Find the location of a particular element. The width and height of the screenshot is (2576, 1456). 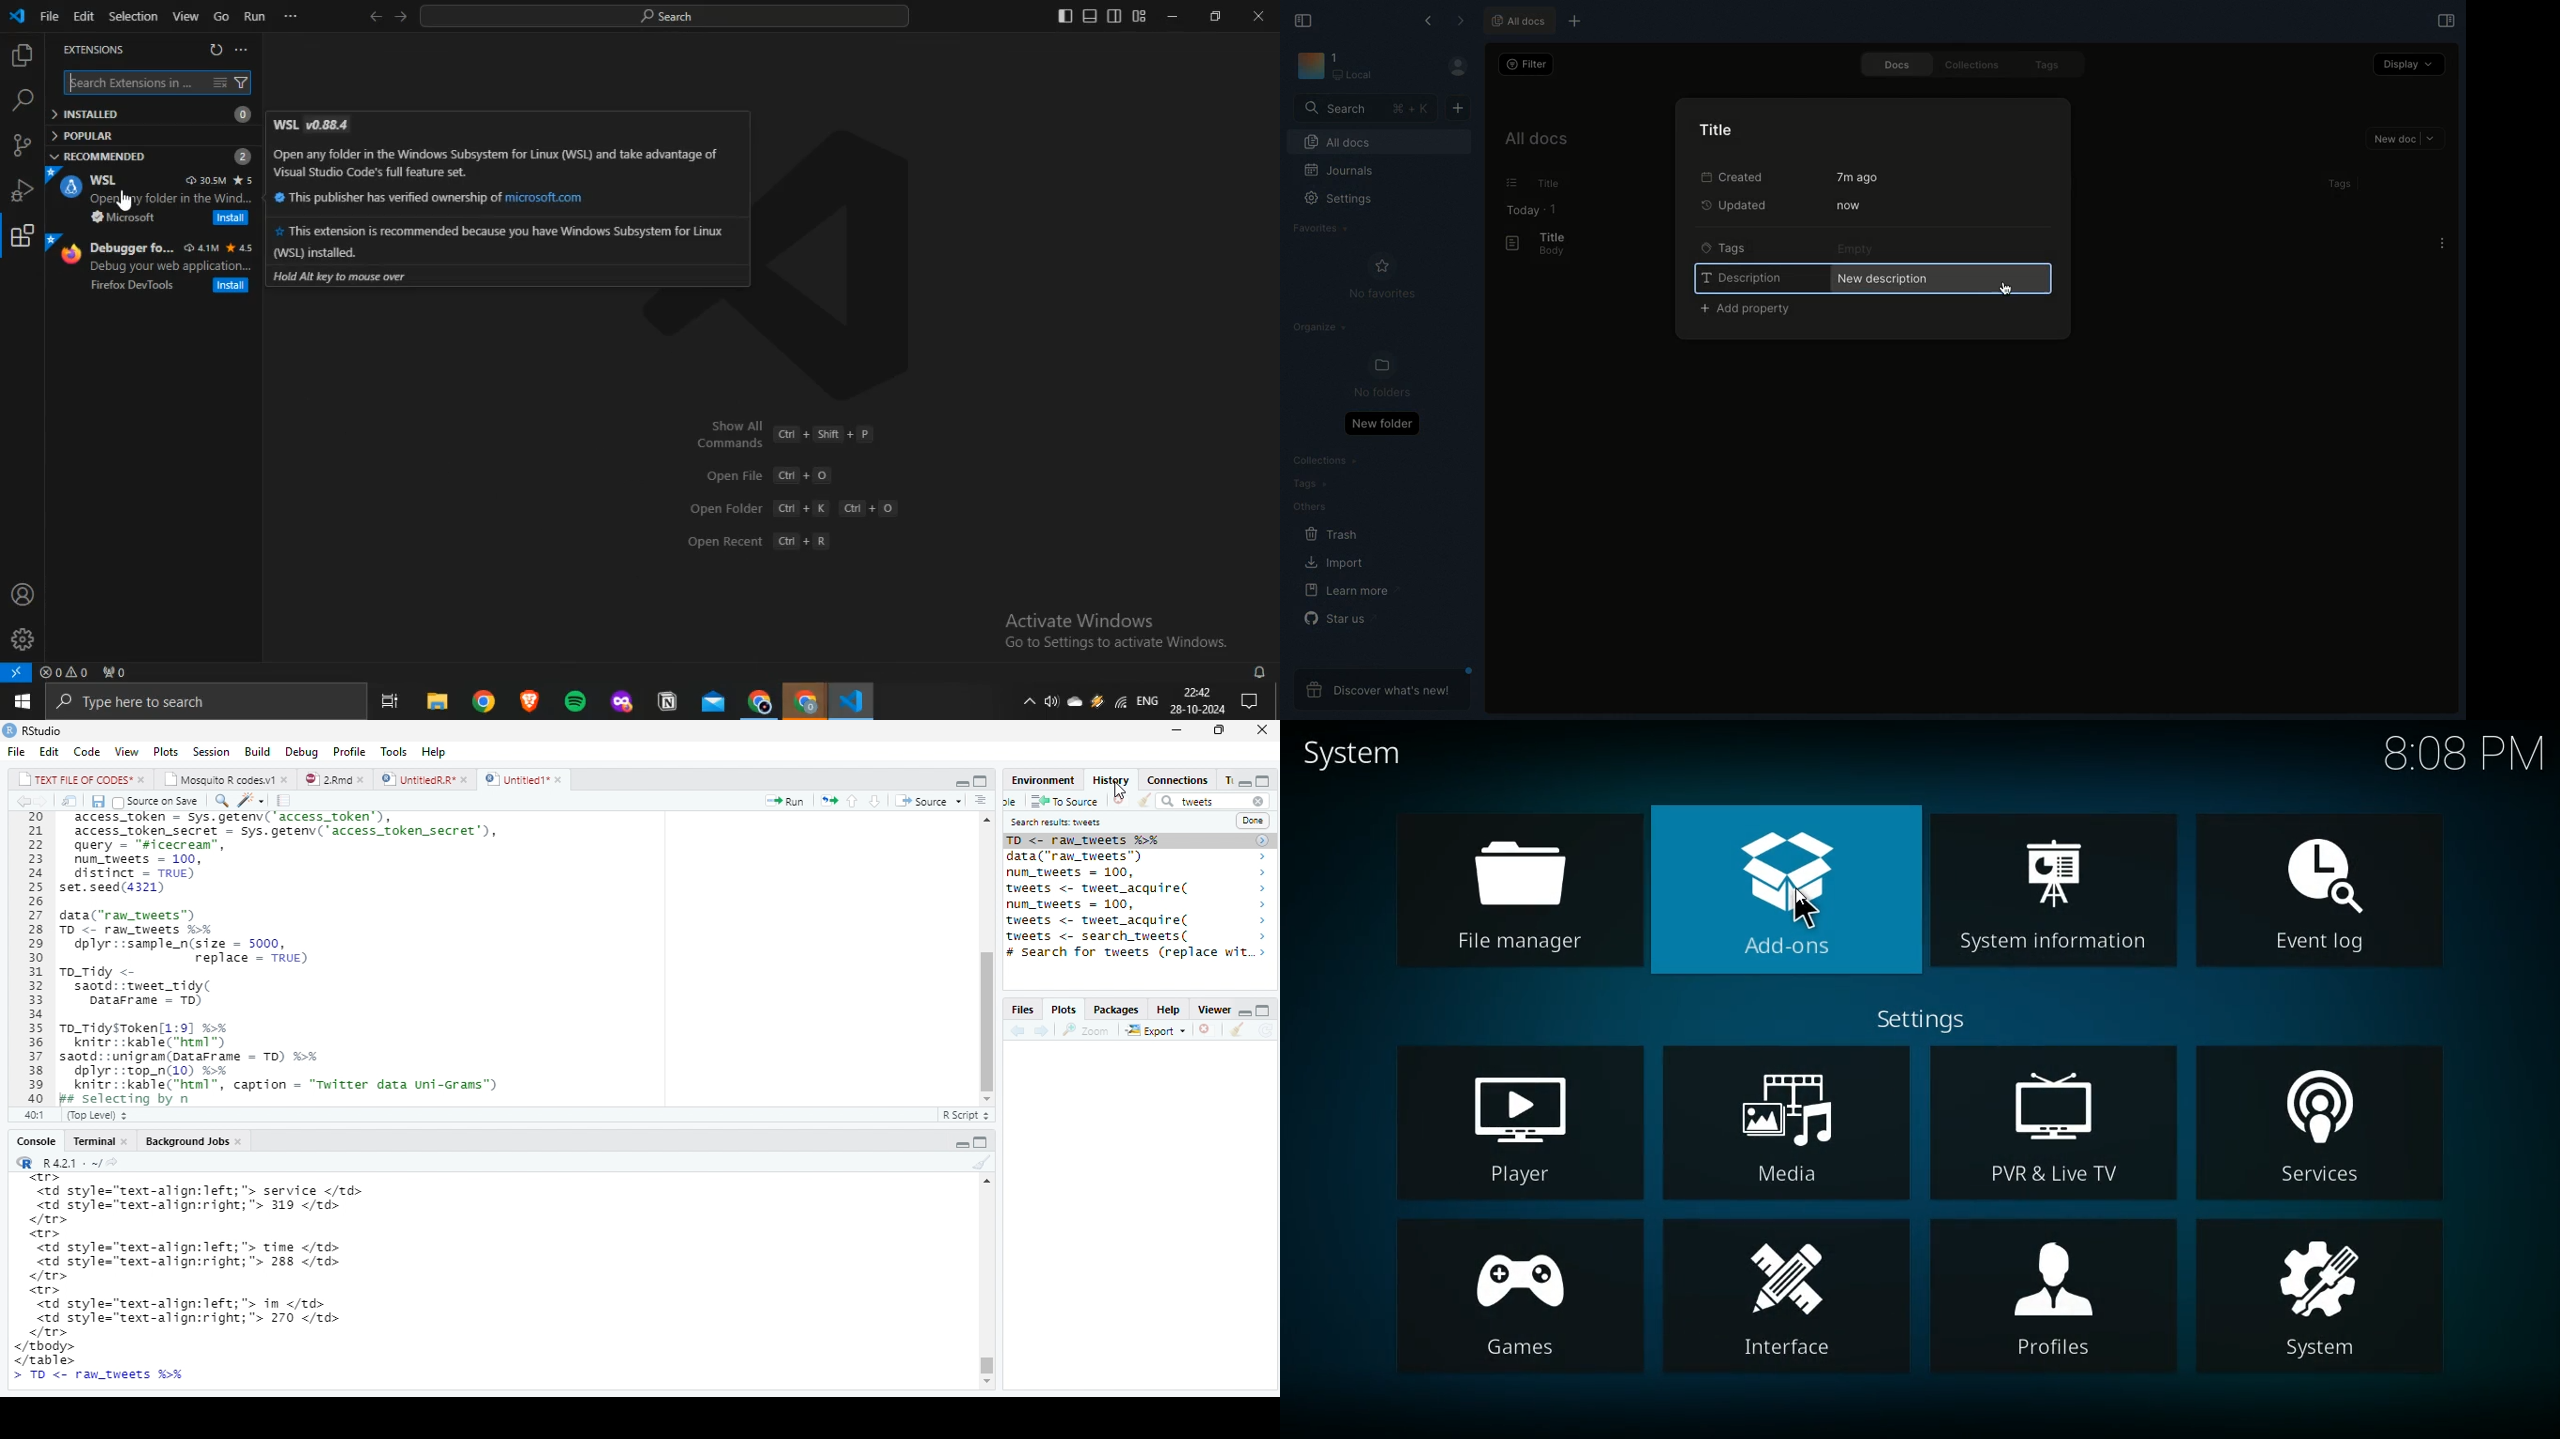

Filter is located at coordinates (1524, 63).